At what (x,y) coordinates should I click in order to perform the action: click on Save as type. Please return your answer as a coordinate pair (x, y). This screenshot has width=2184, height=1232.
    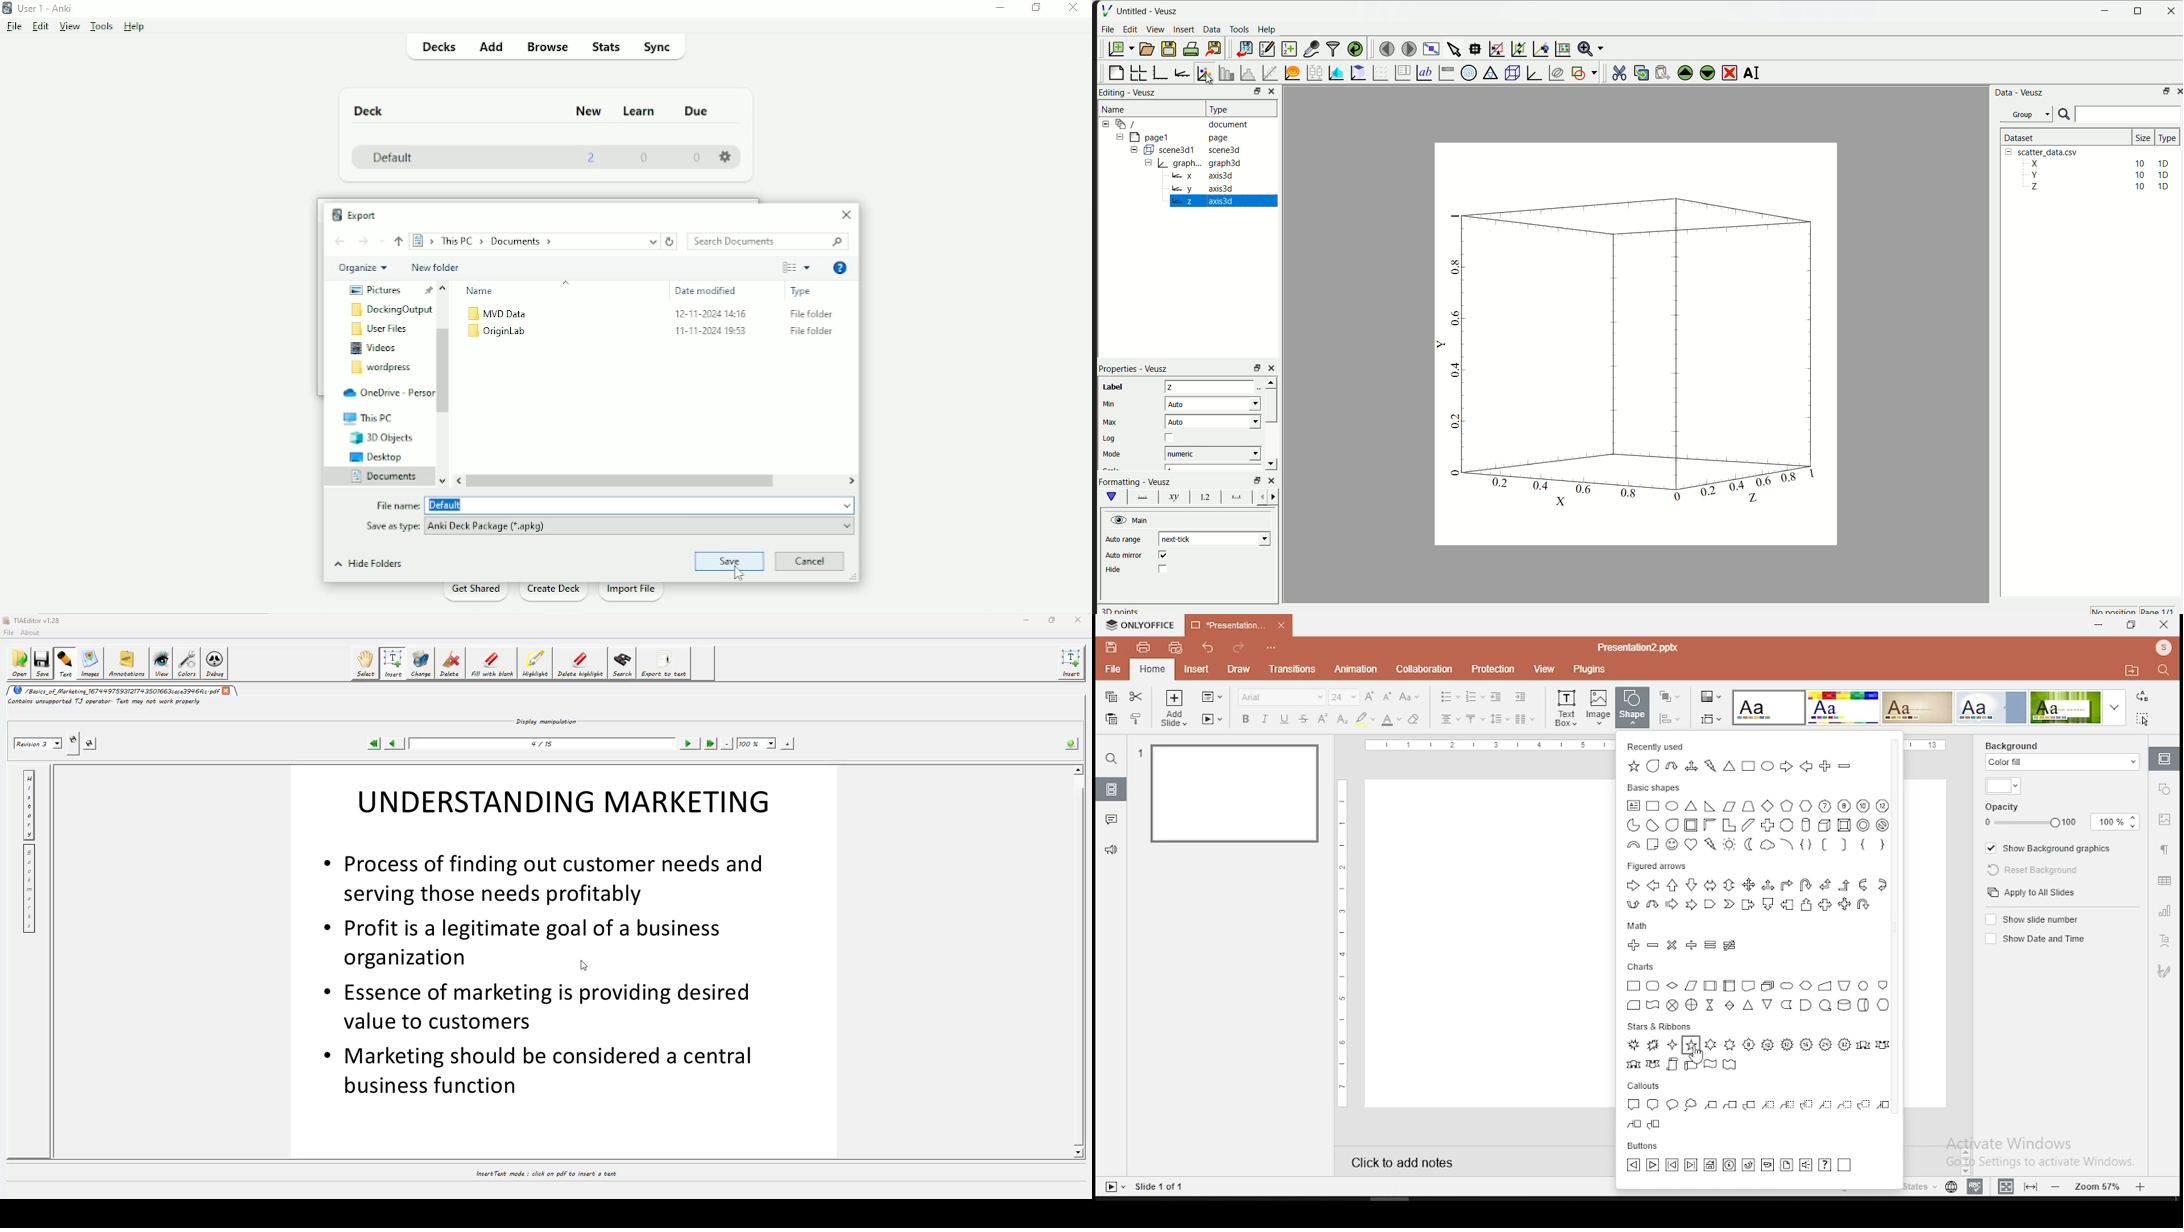
    Looking at the image, I should click on (604, 526).